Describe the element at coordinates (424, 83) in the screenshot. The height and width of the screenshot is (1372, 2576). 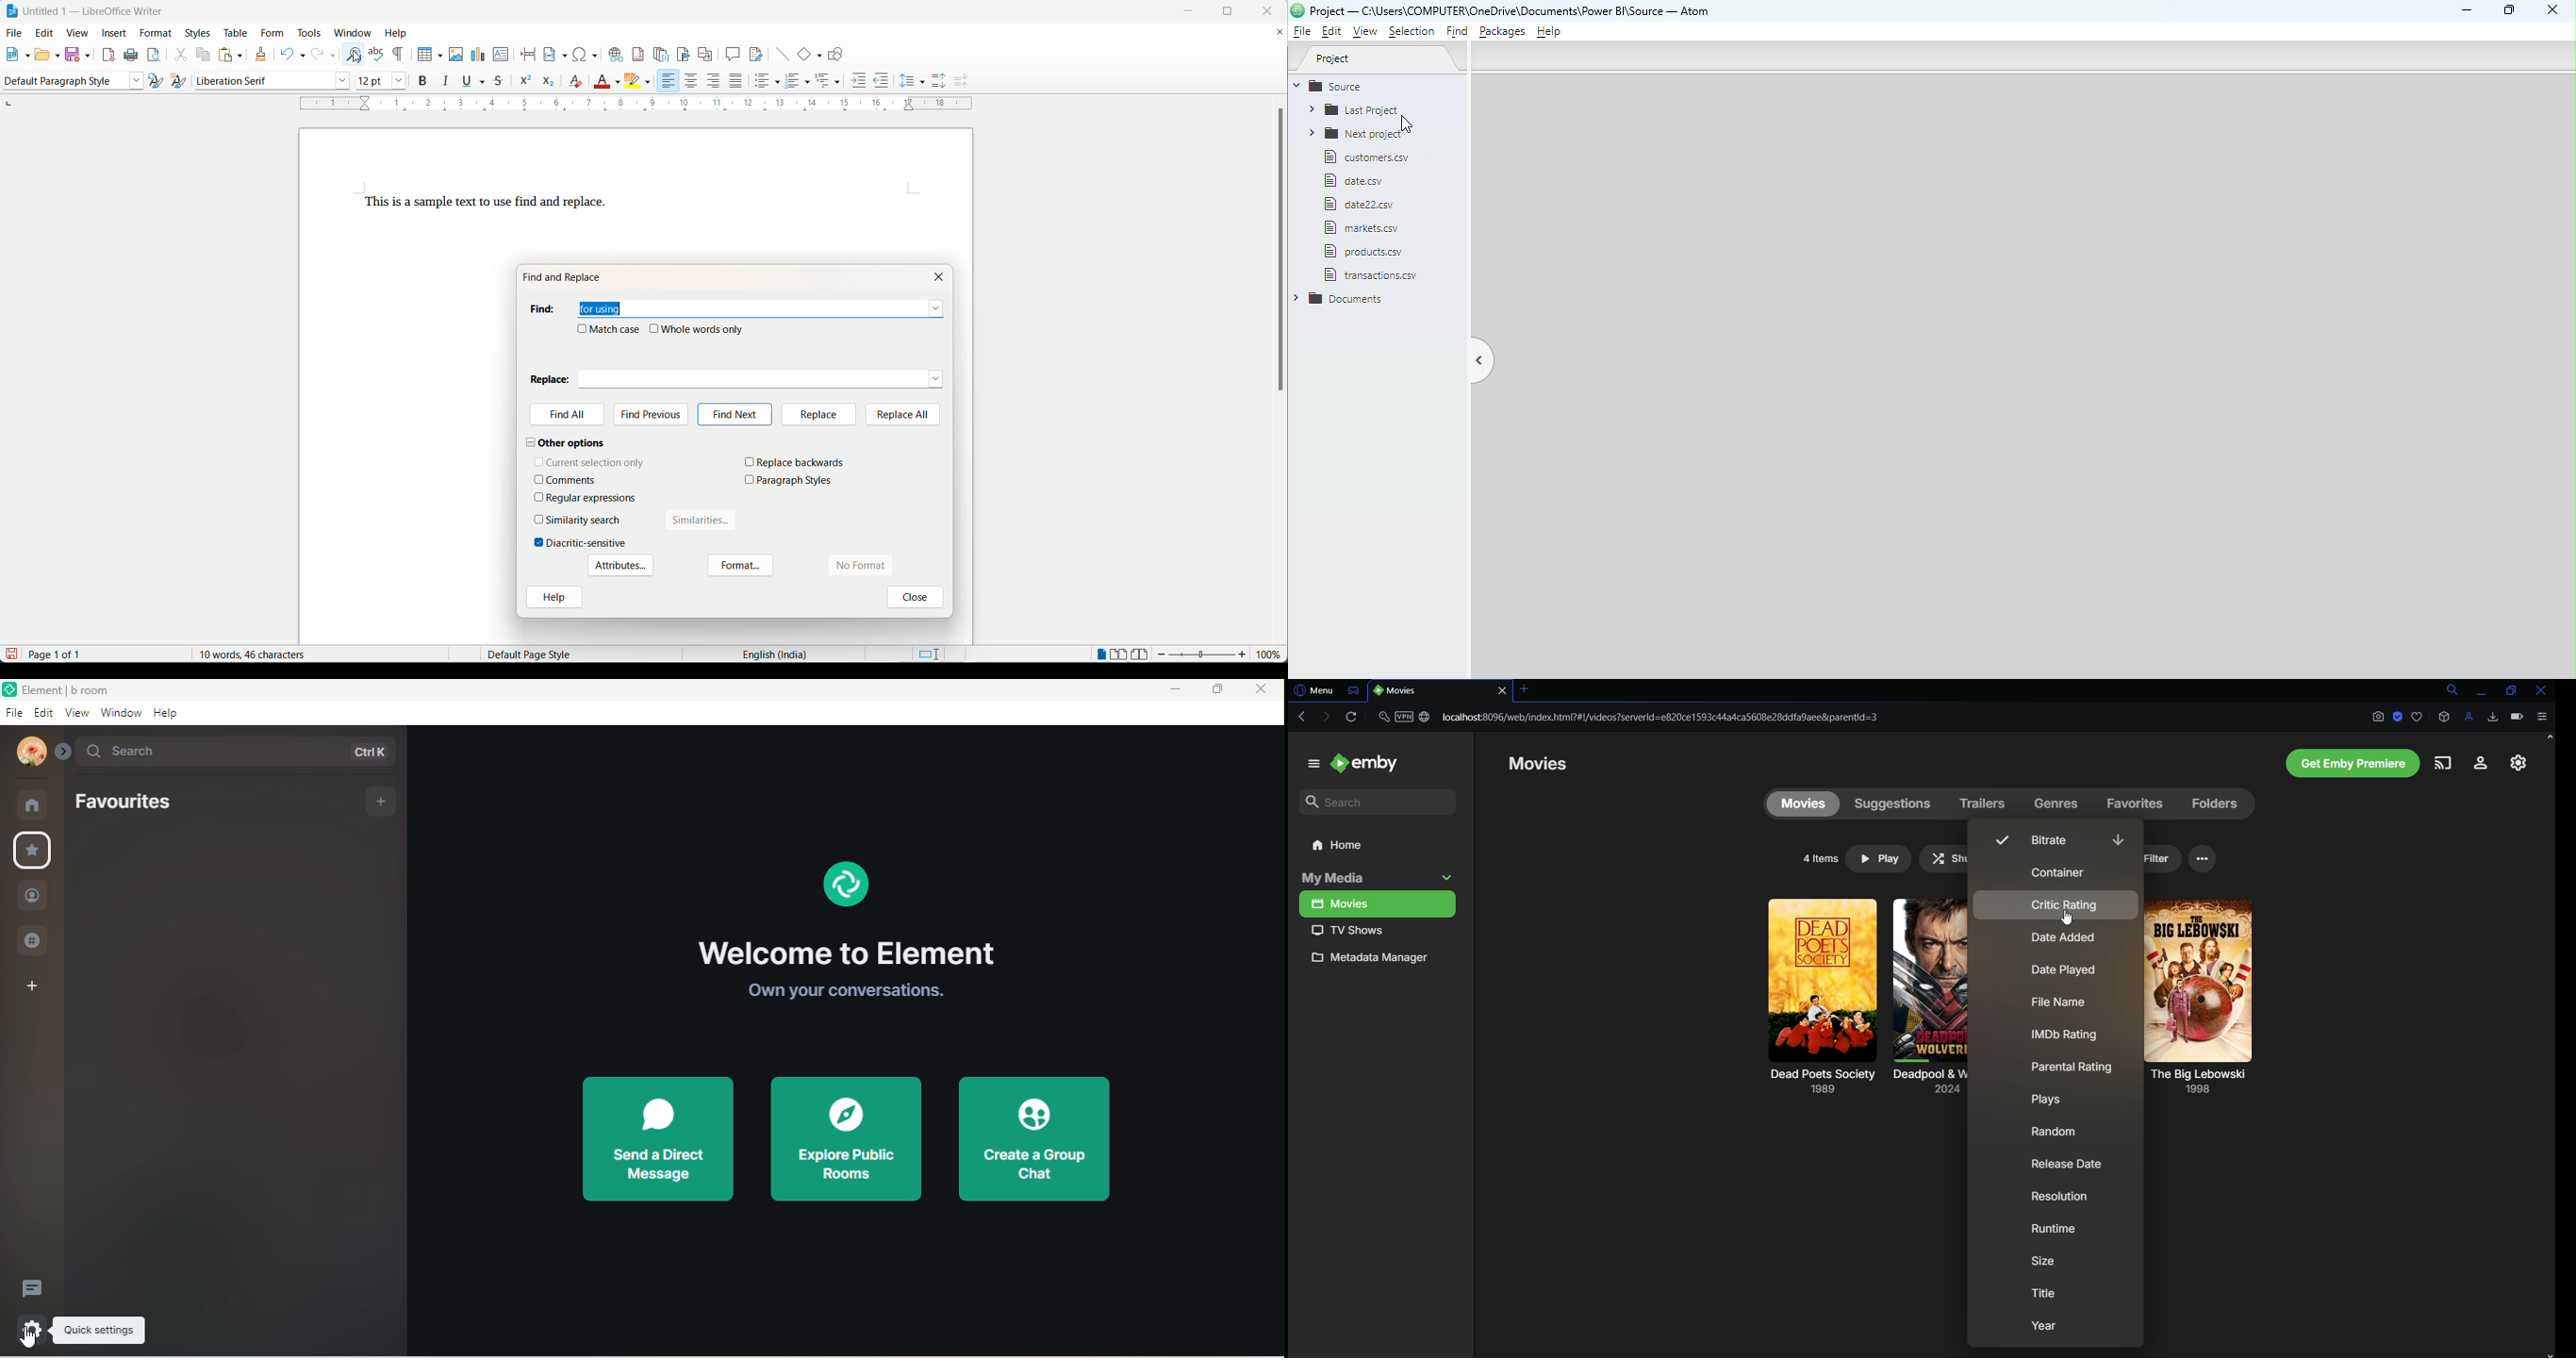
I see `bold` at that location.